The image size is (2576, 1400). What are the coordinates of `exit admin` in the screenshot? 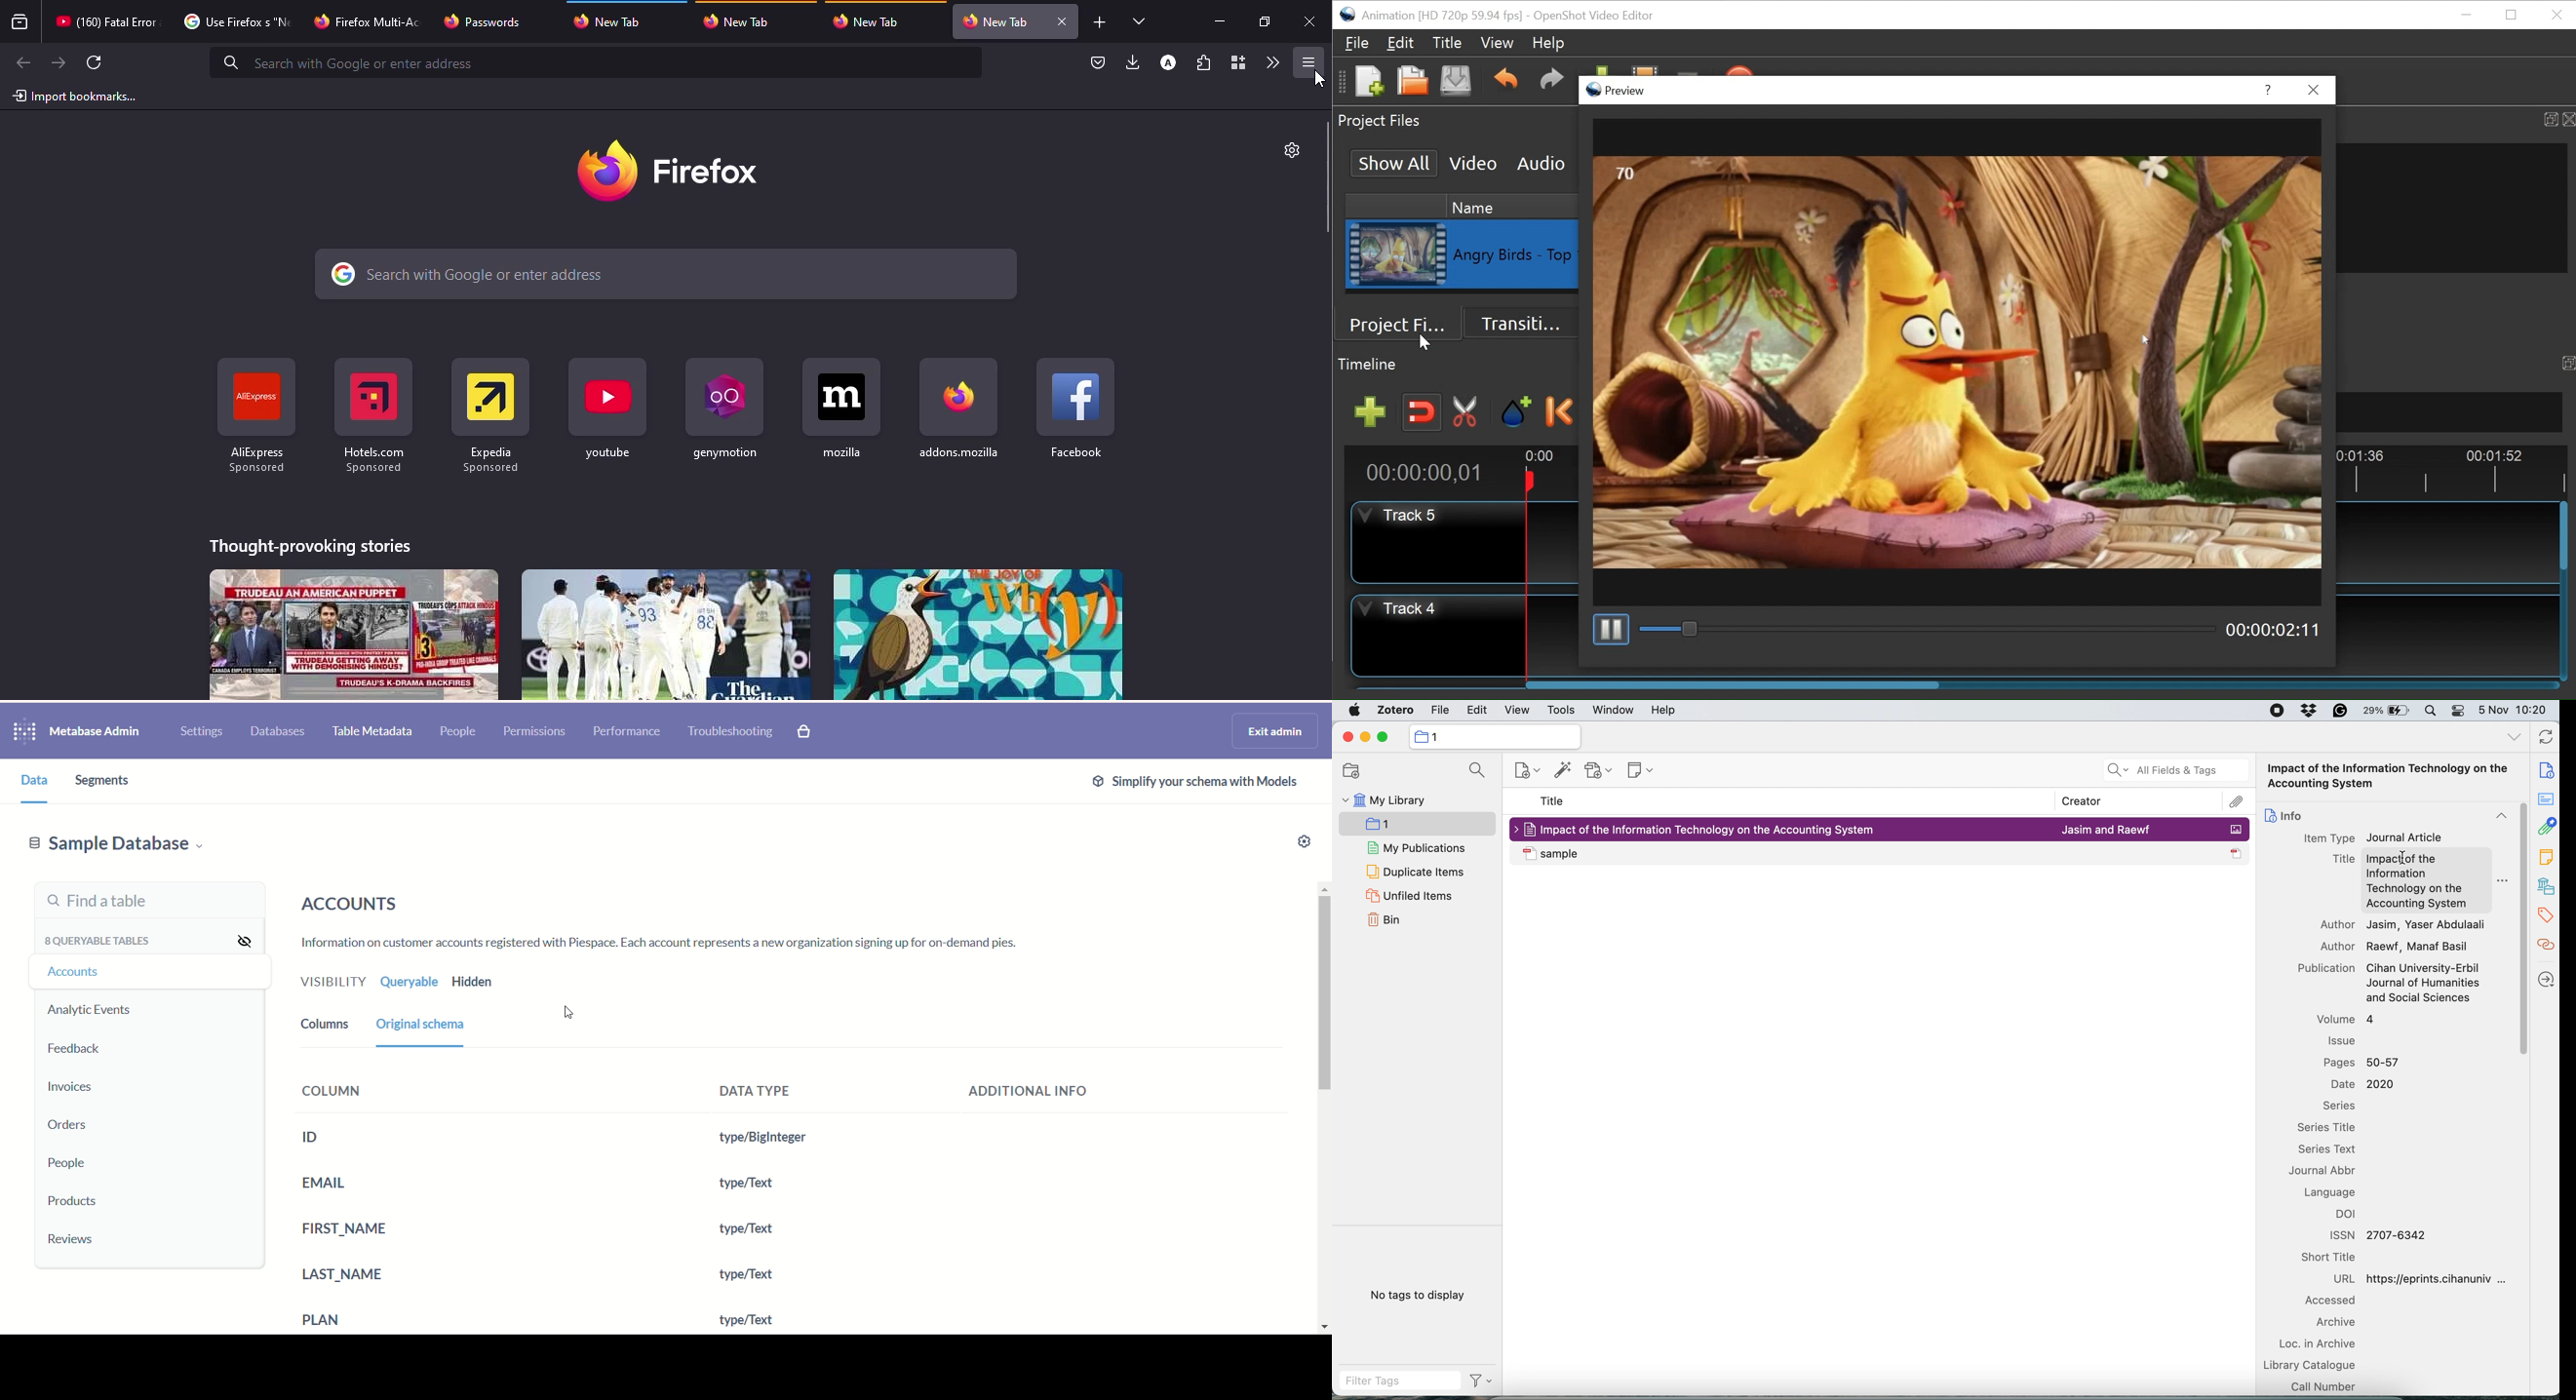 It's located at (1276, 731).